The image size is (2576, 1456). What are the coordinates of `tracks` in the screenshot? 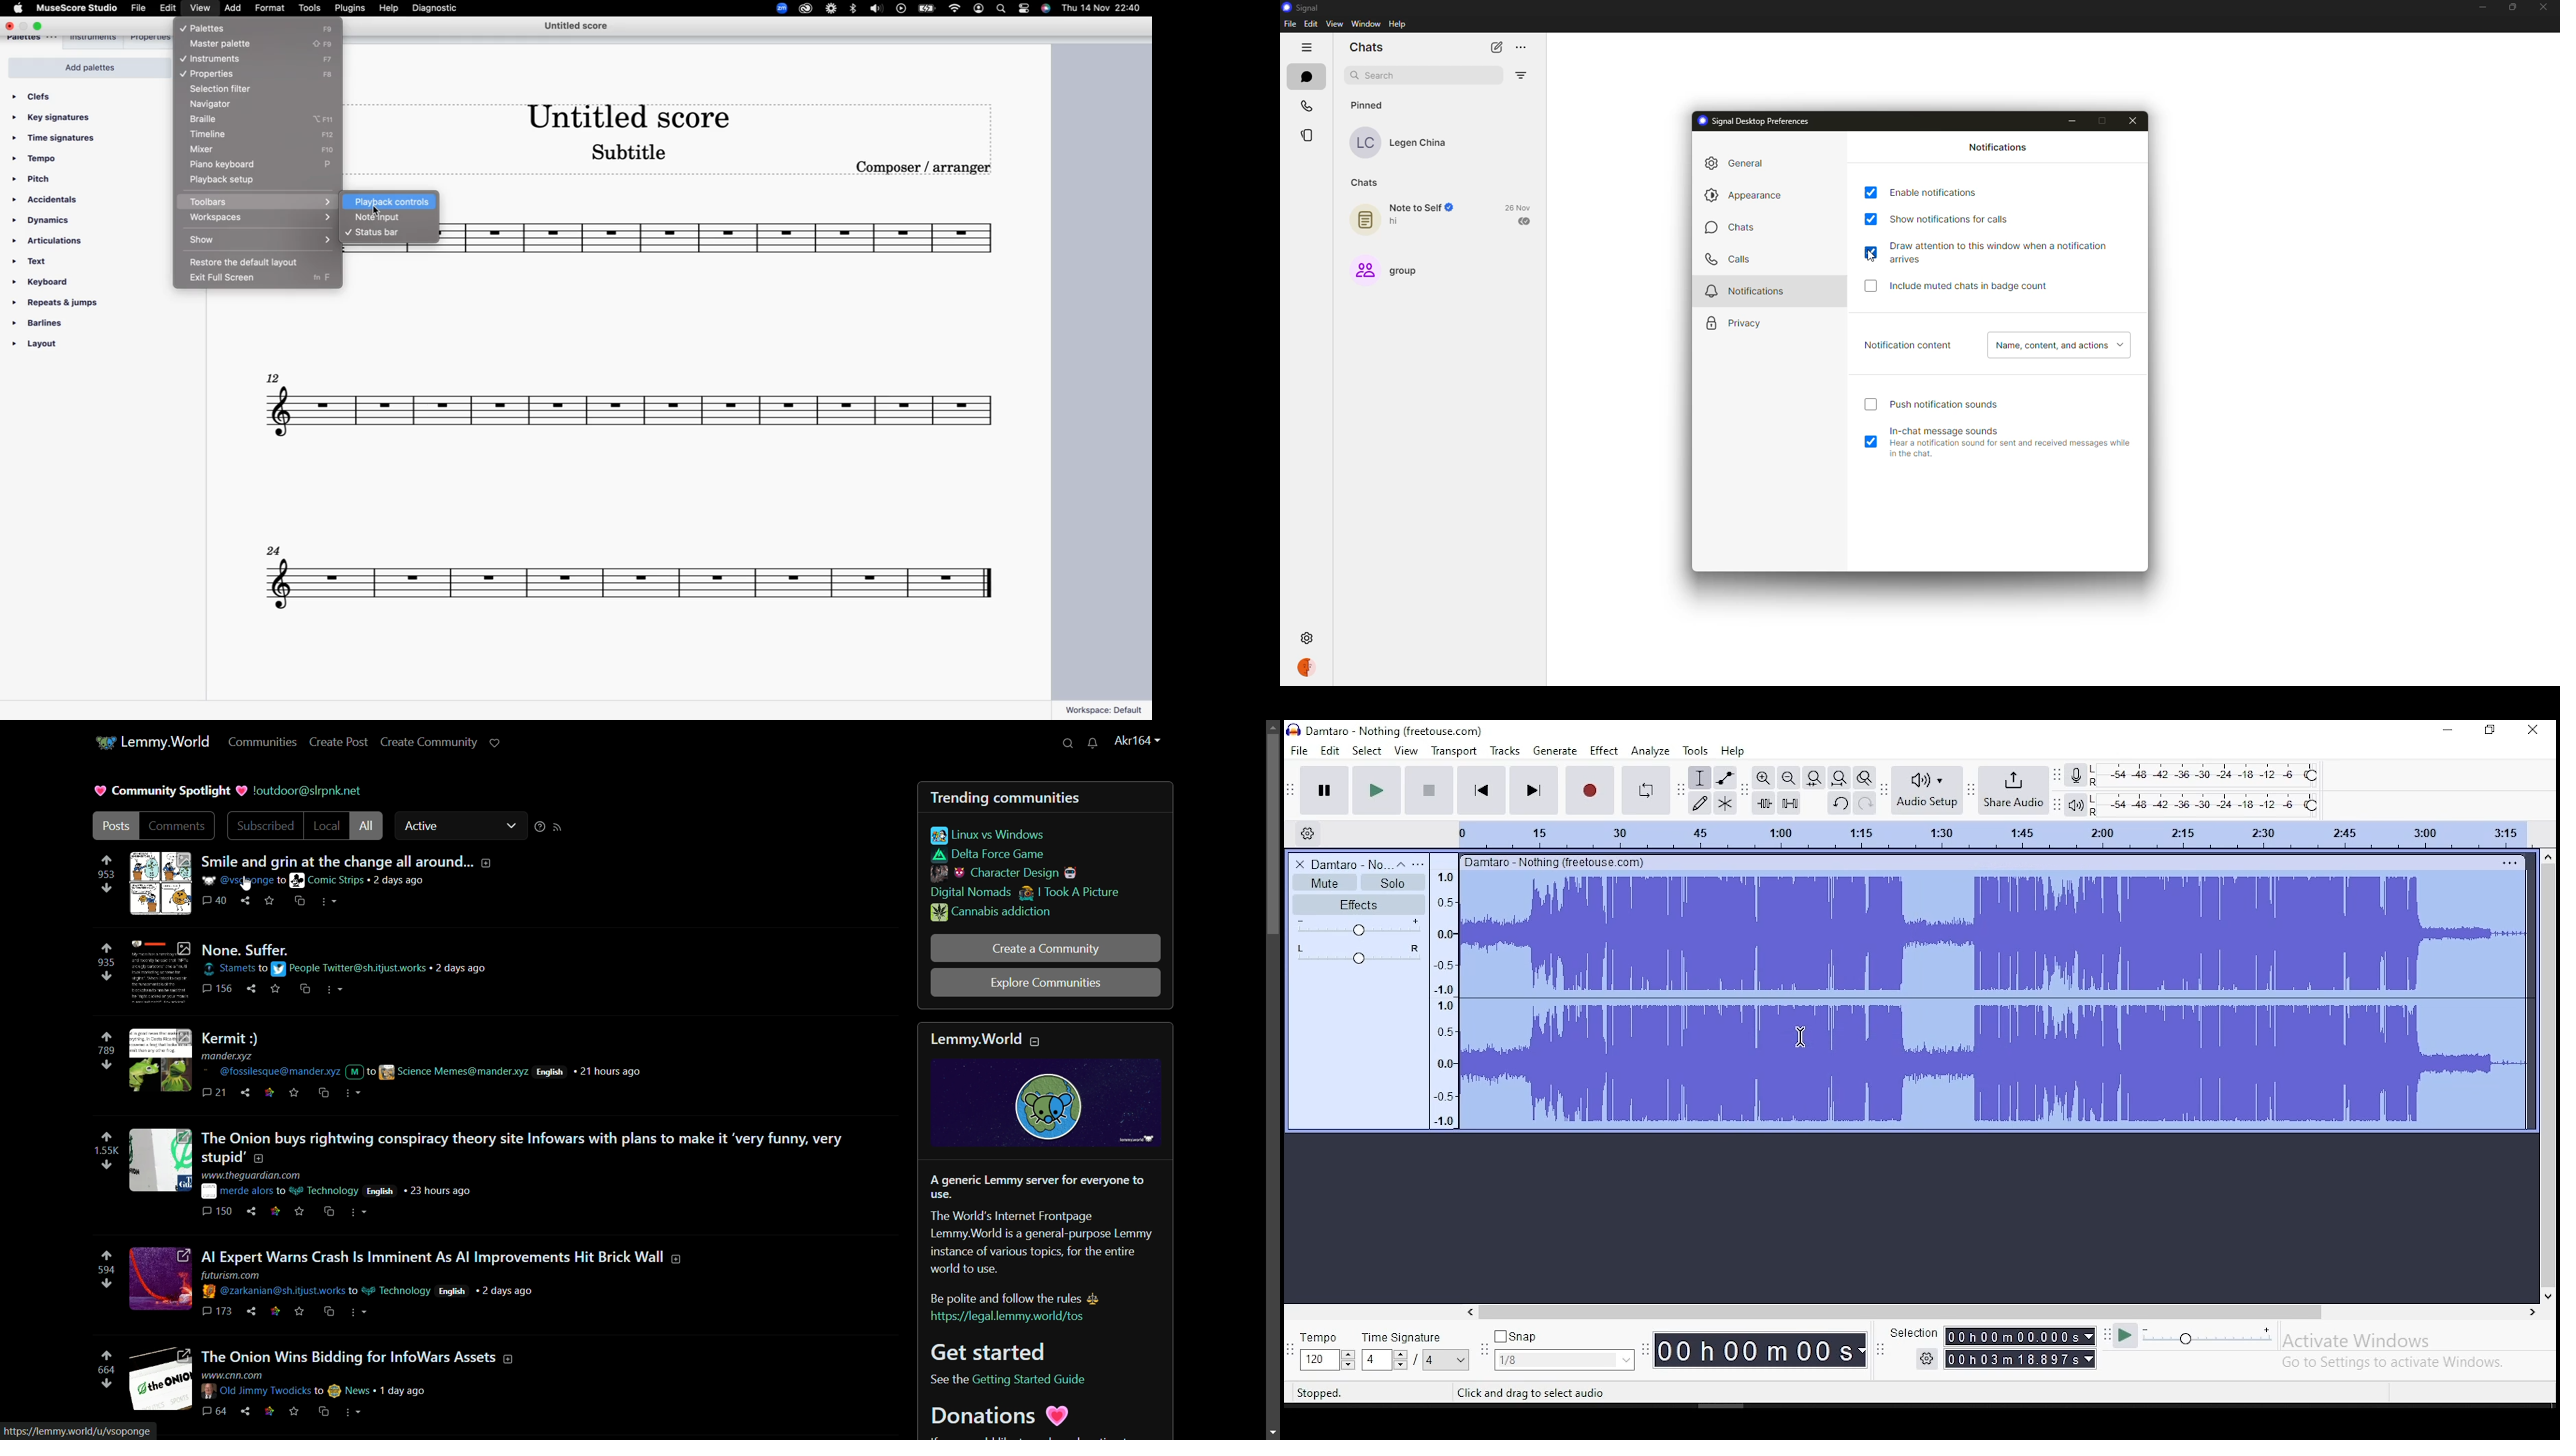 It's located at (1505, 751).